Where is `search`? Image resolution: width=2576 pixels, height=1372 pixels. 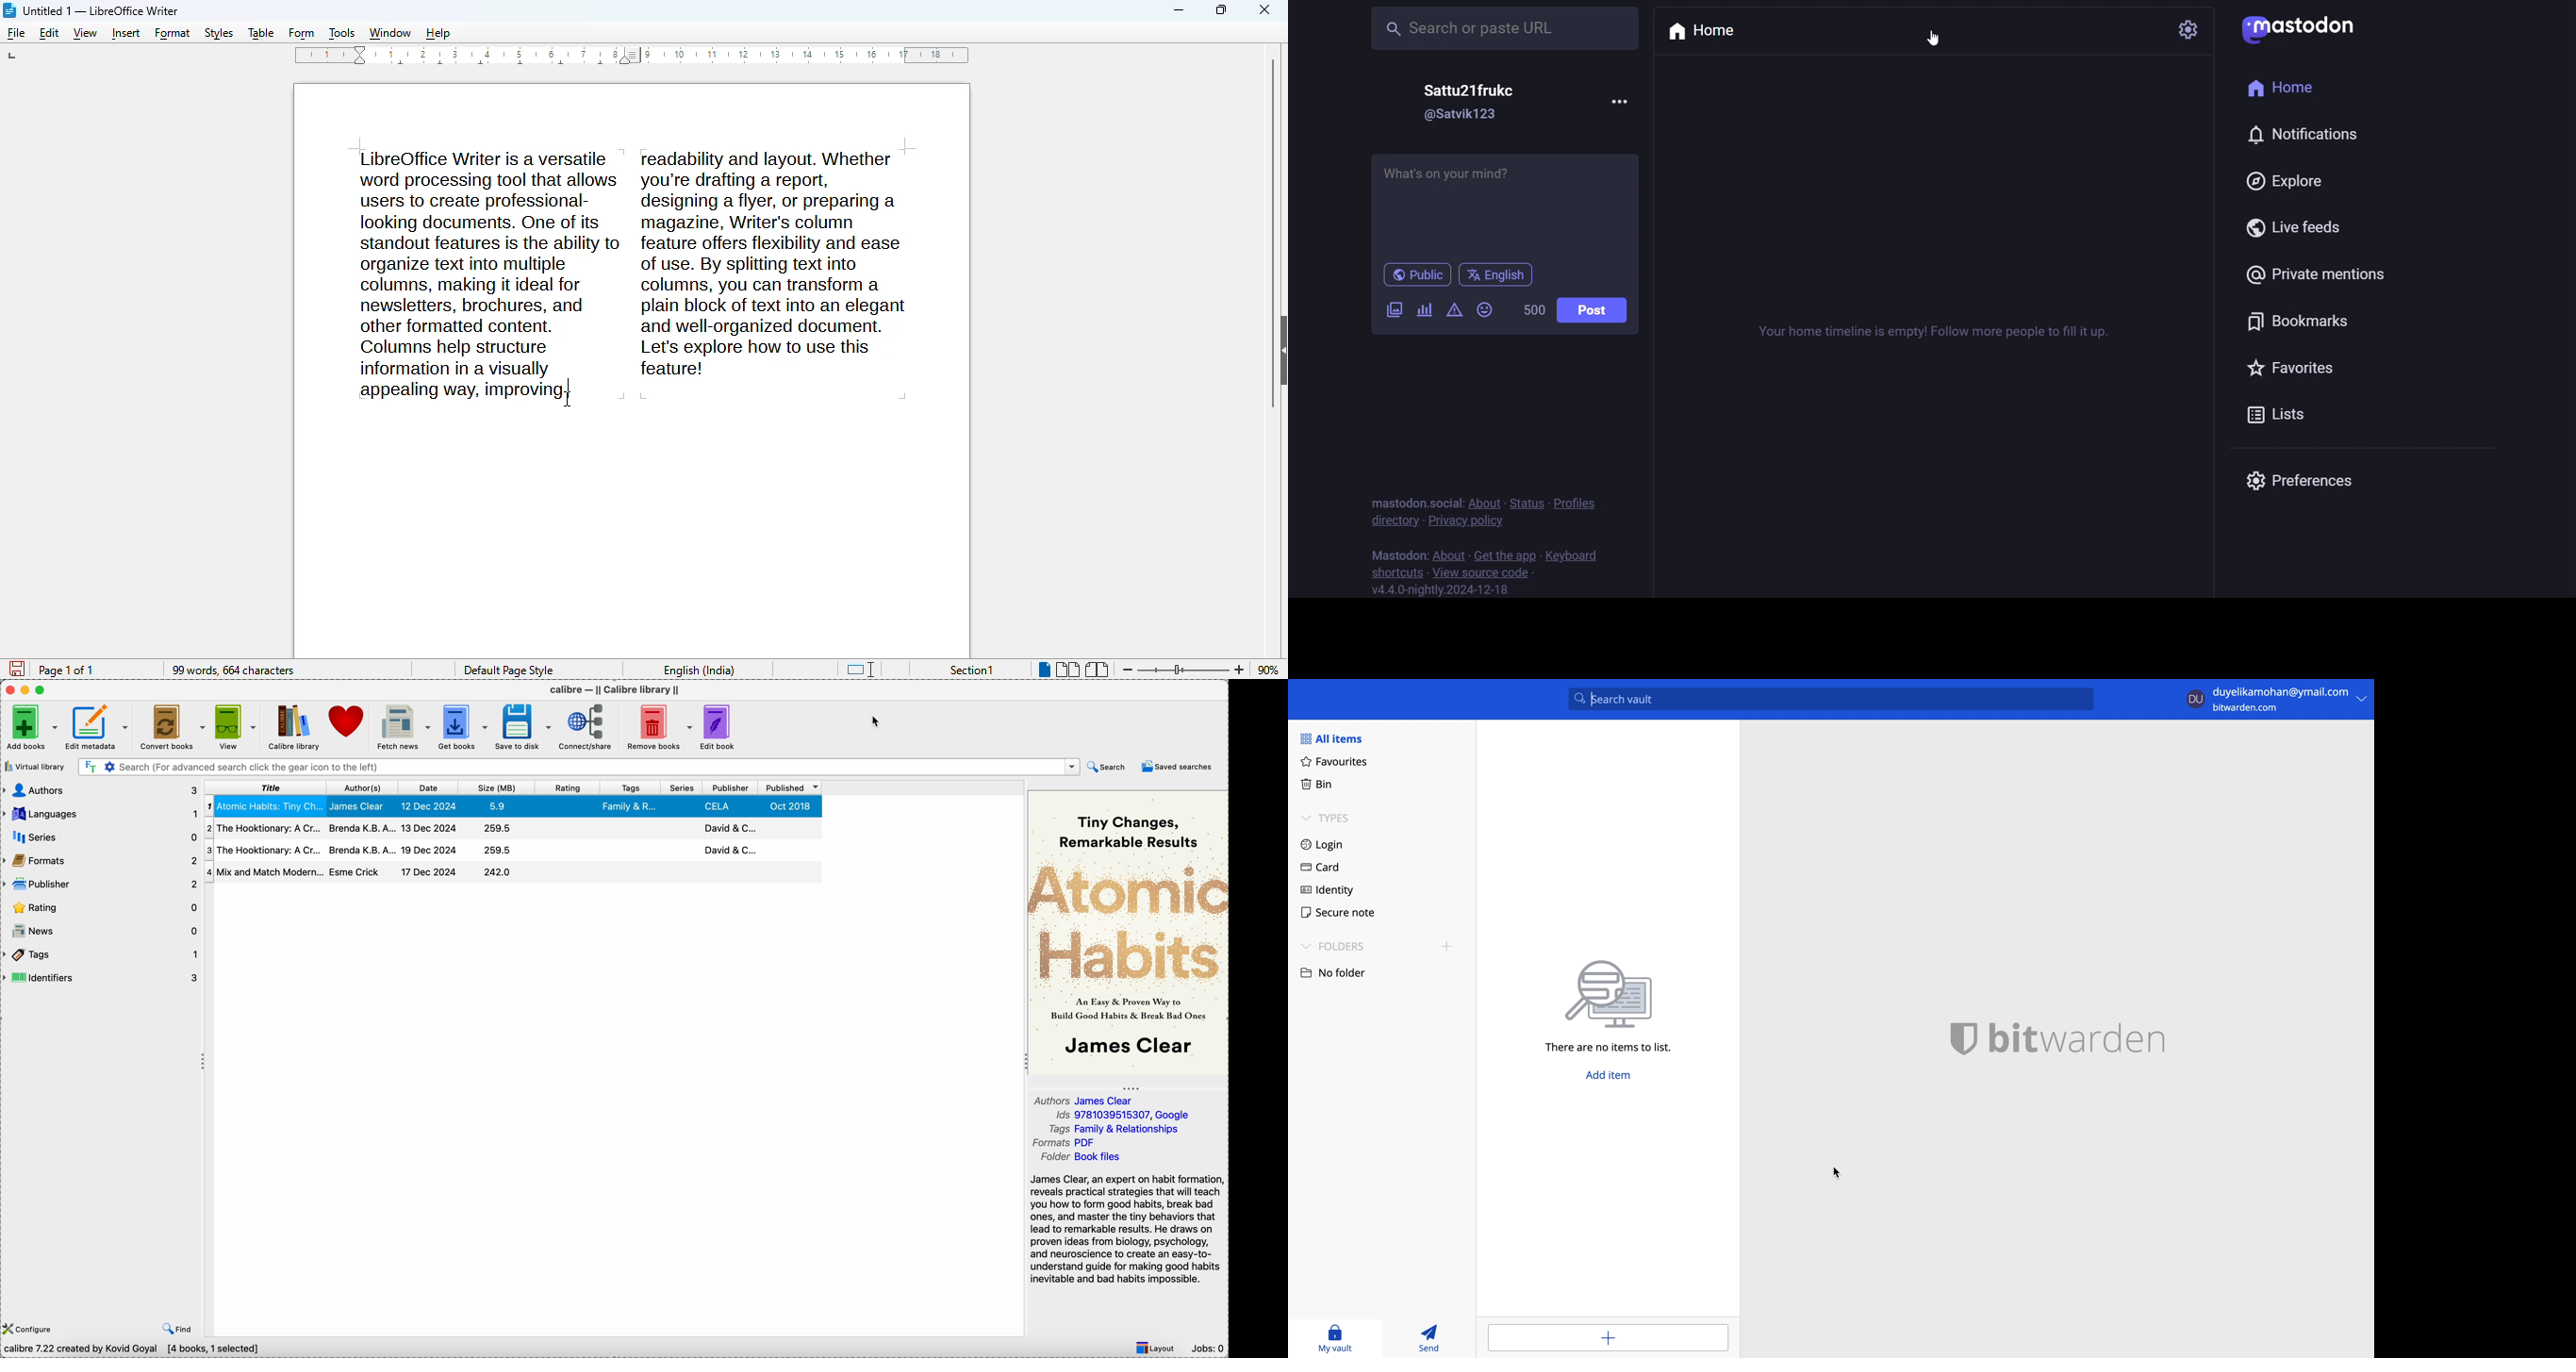 search is located at coordinates (1500, 29).